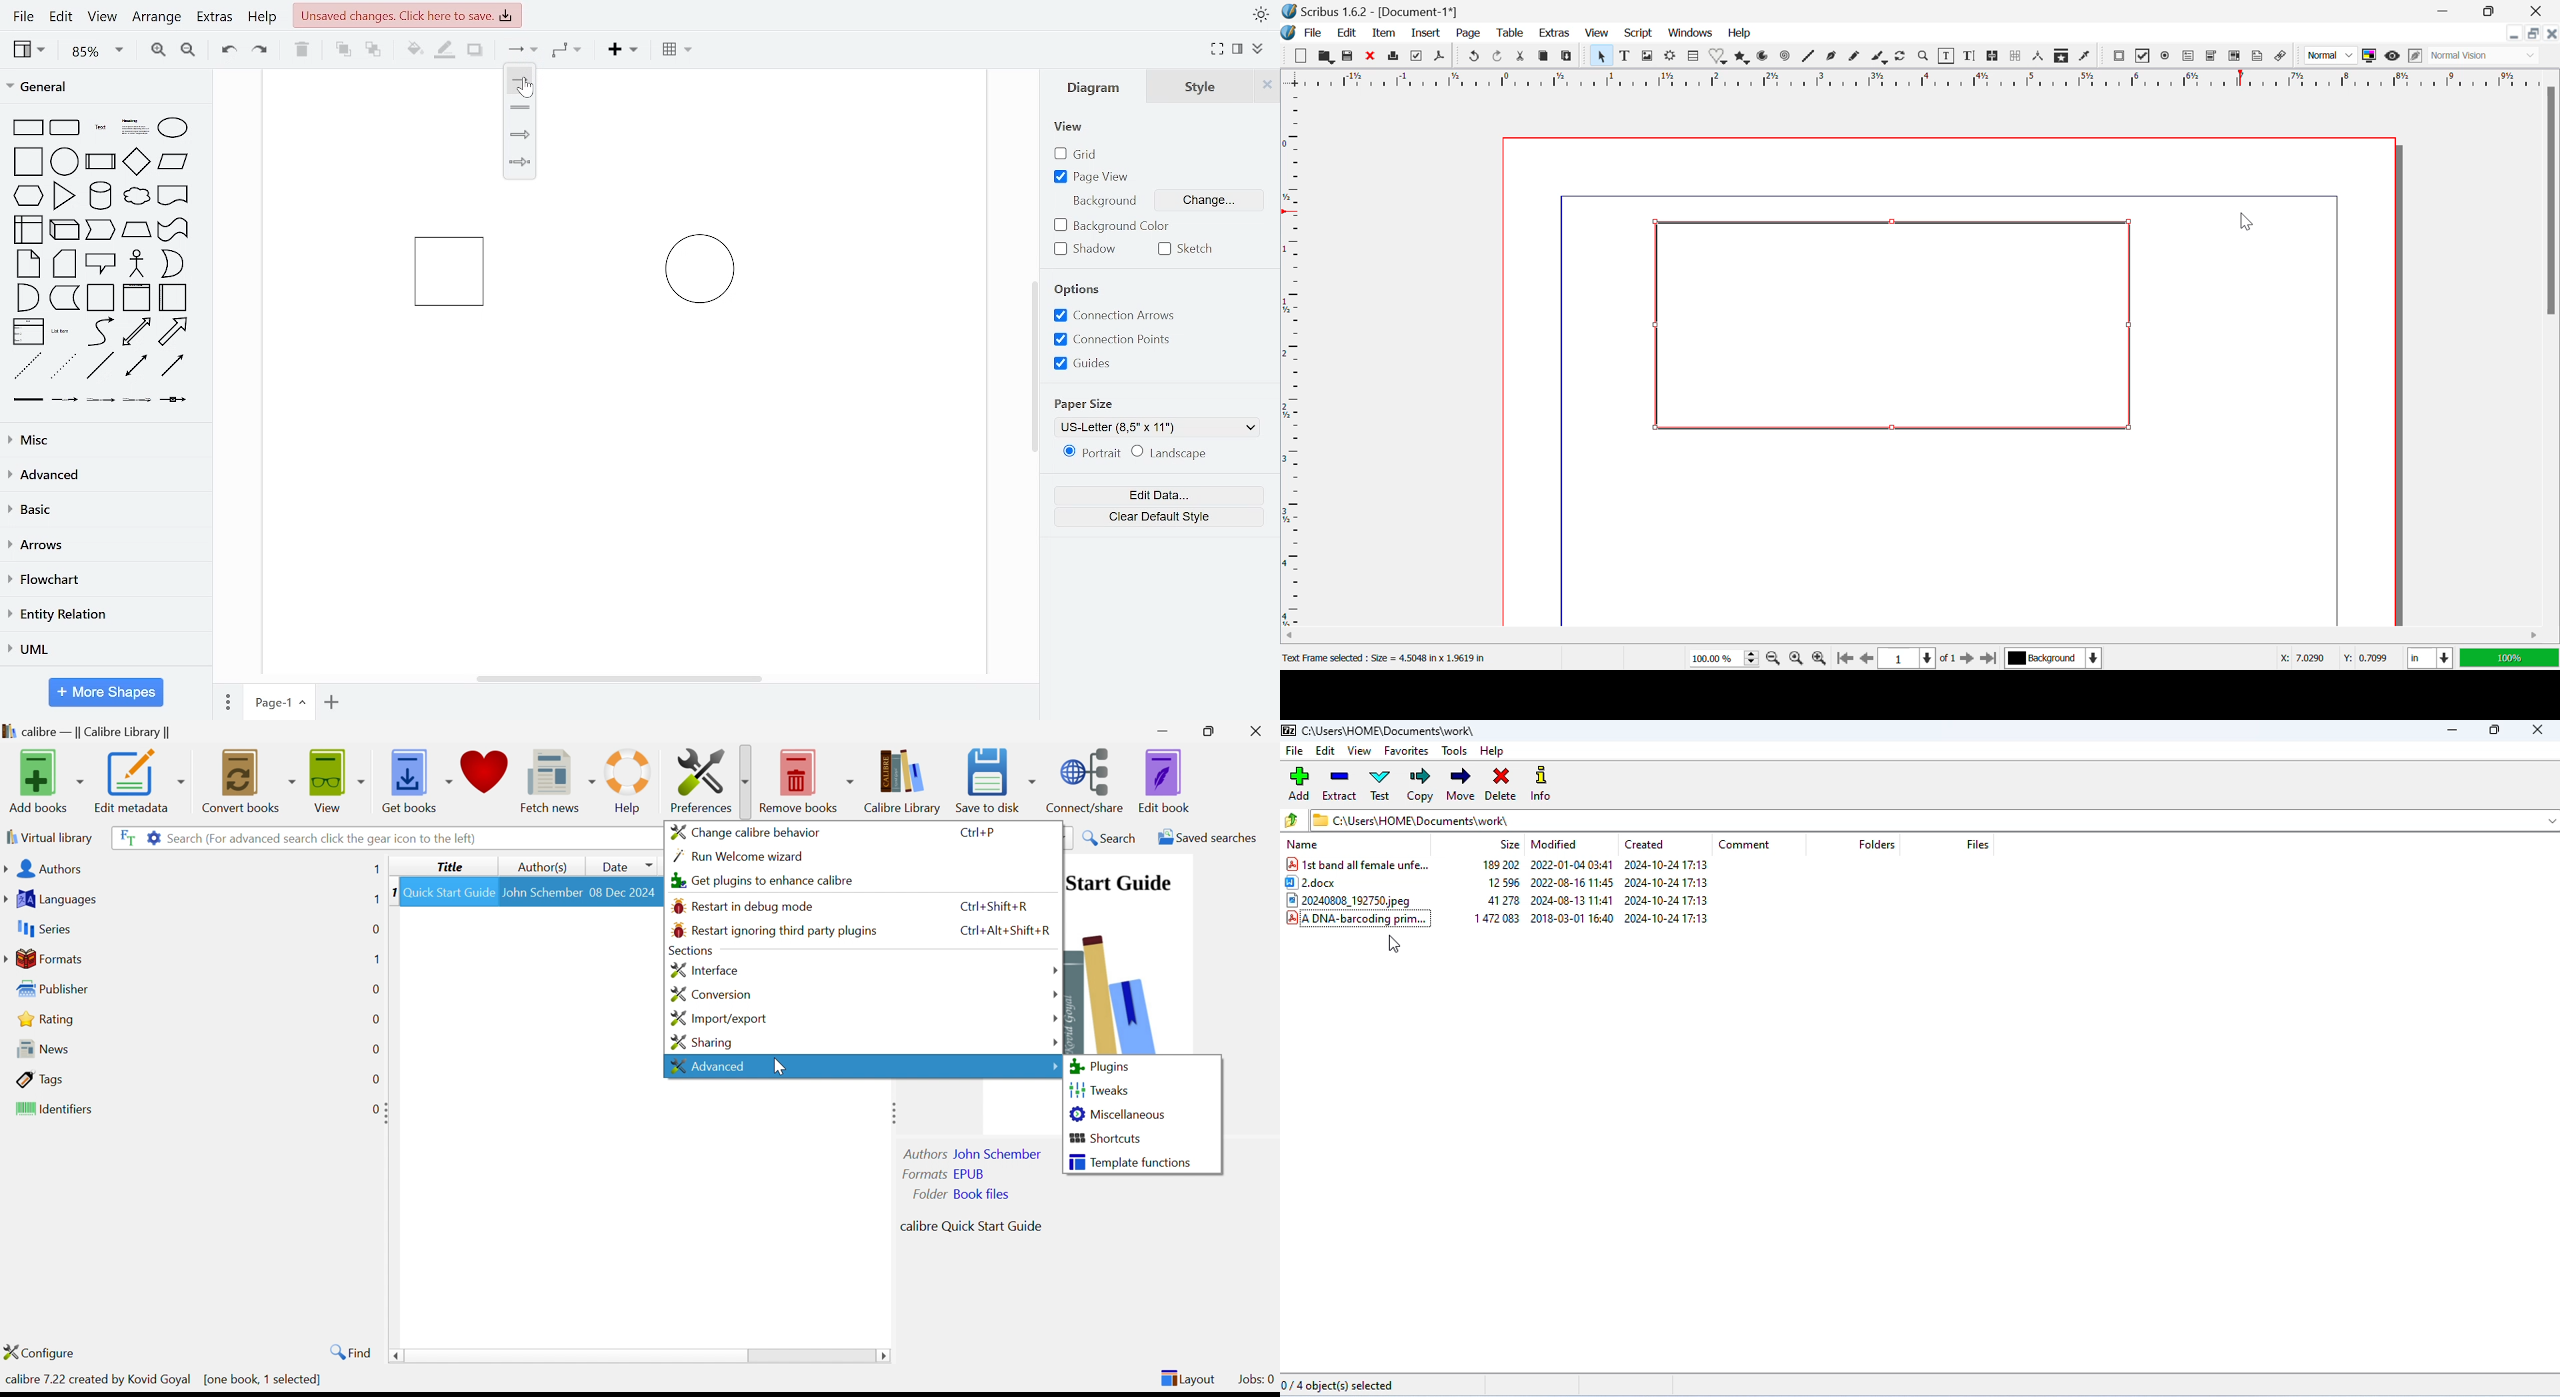  I want to click on waypoints, so click(572, 50).